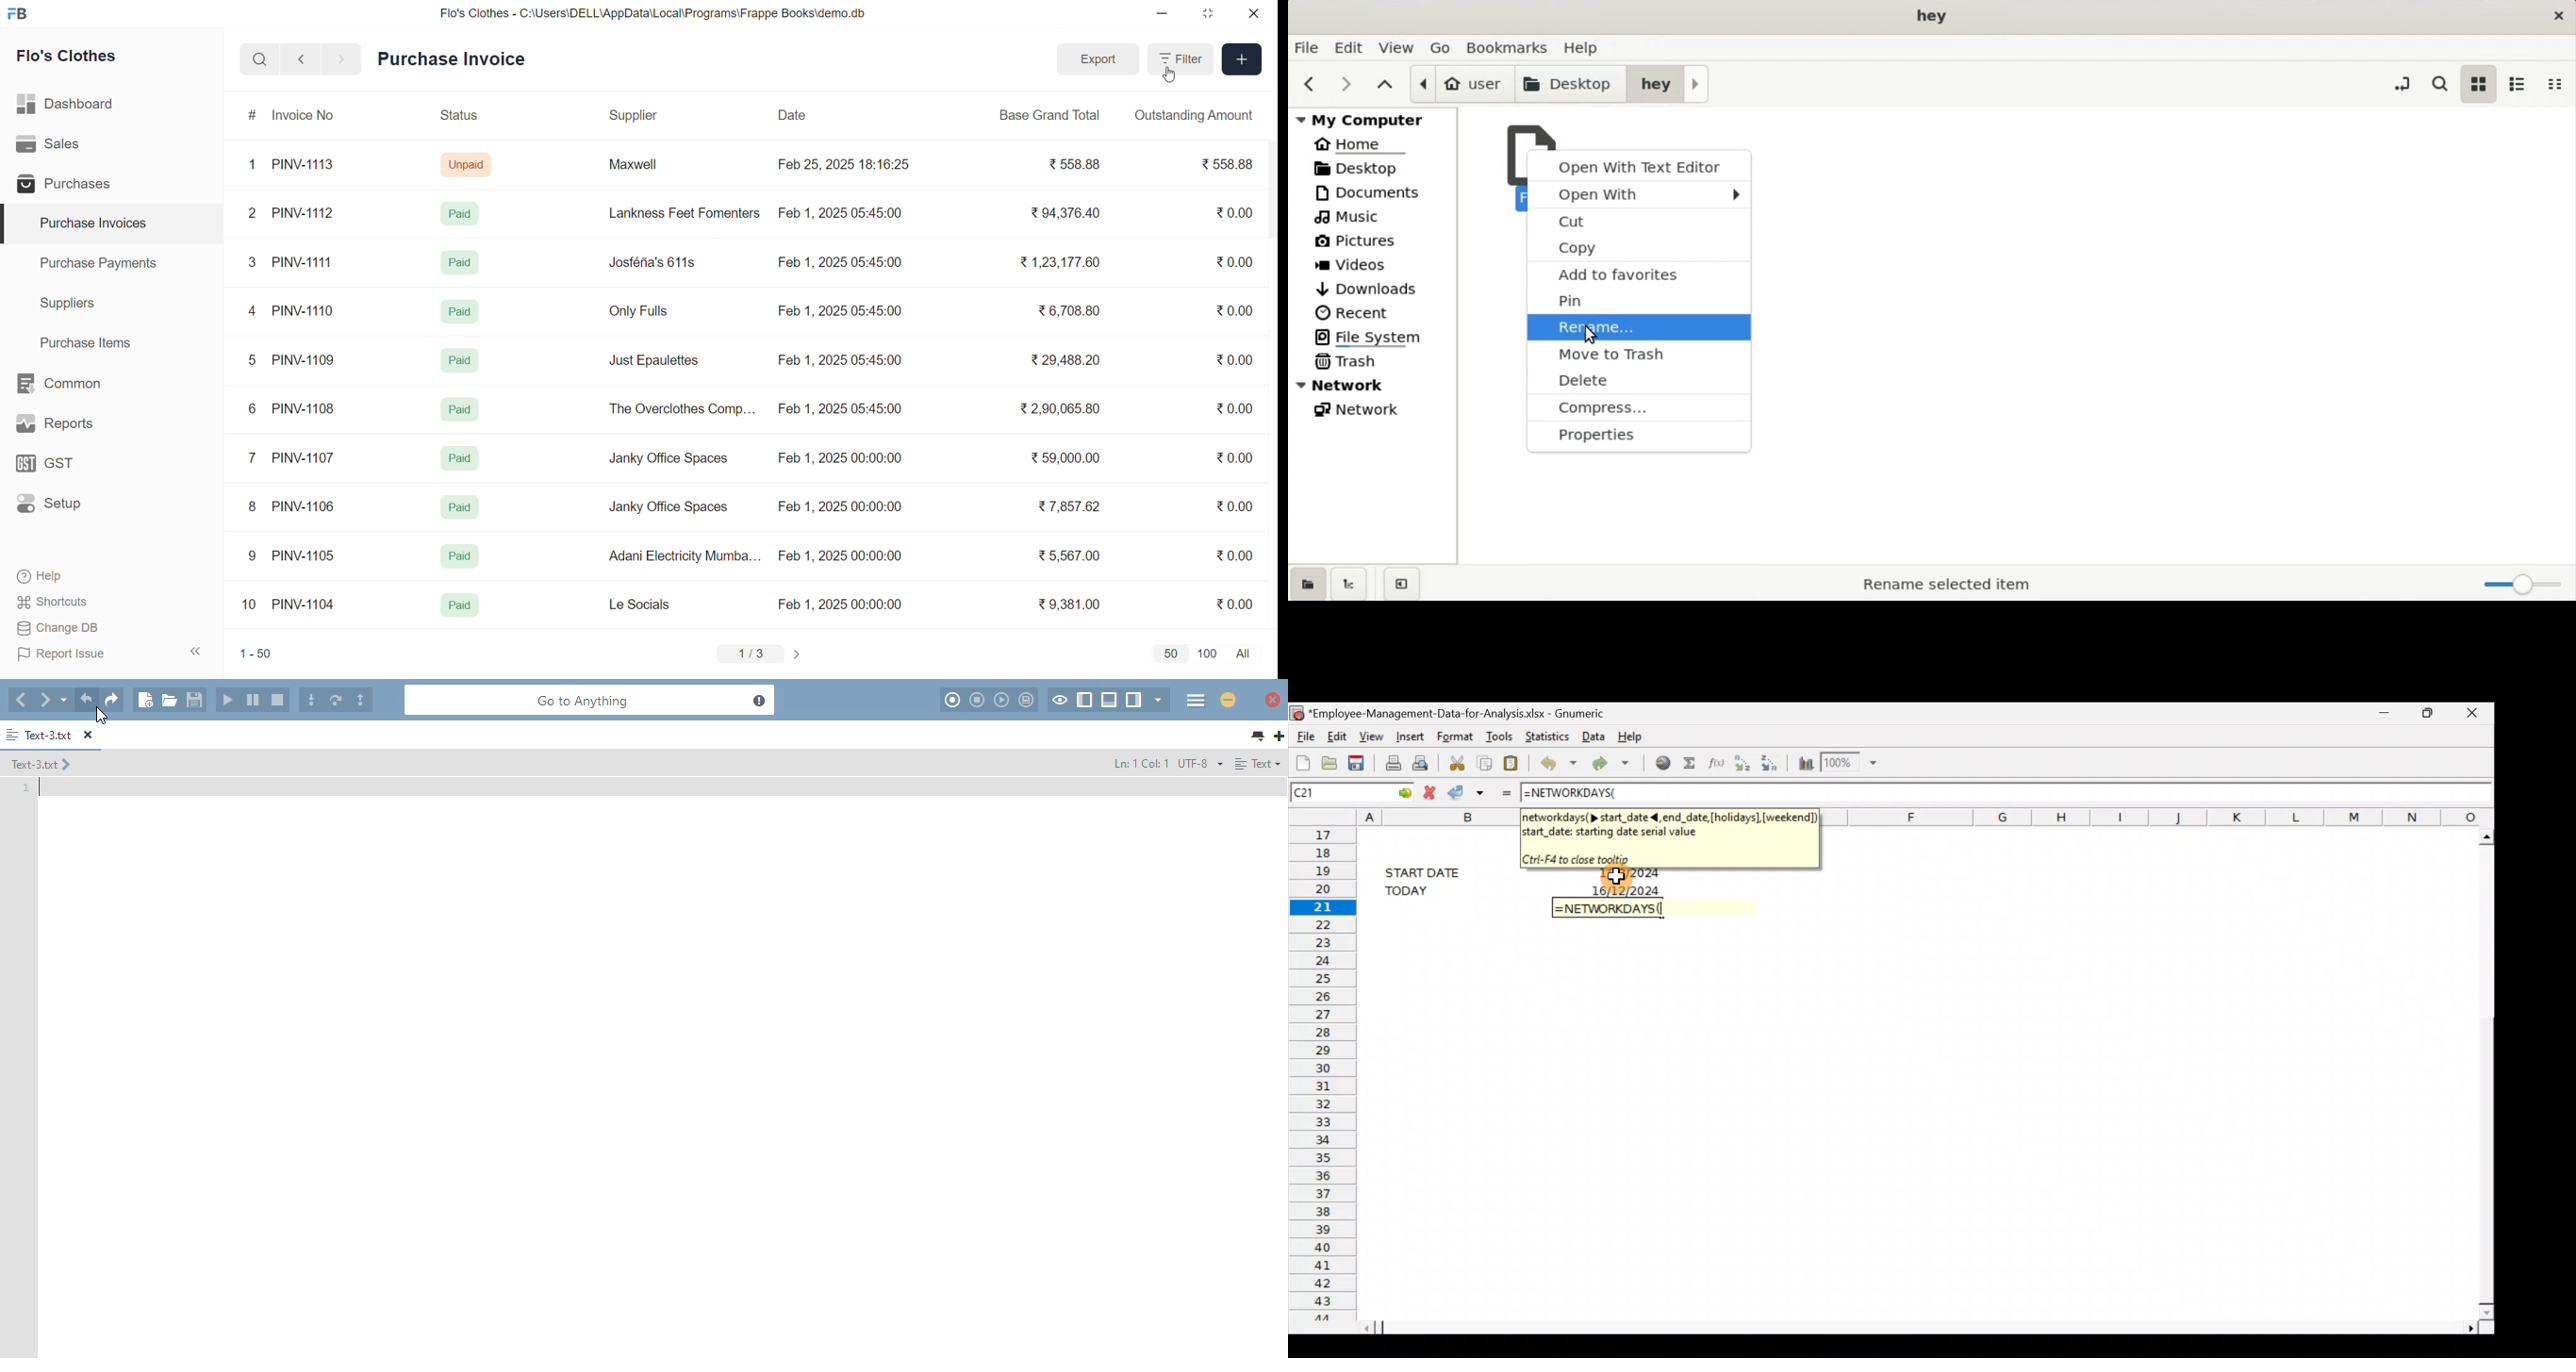  What do you see at coordinates (461, 409) in the screenshot?
I see `Paid` at bounding box center [461, 409].